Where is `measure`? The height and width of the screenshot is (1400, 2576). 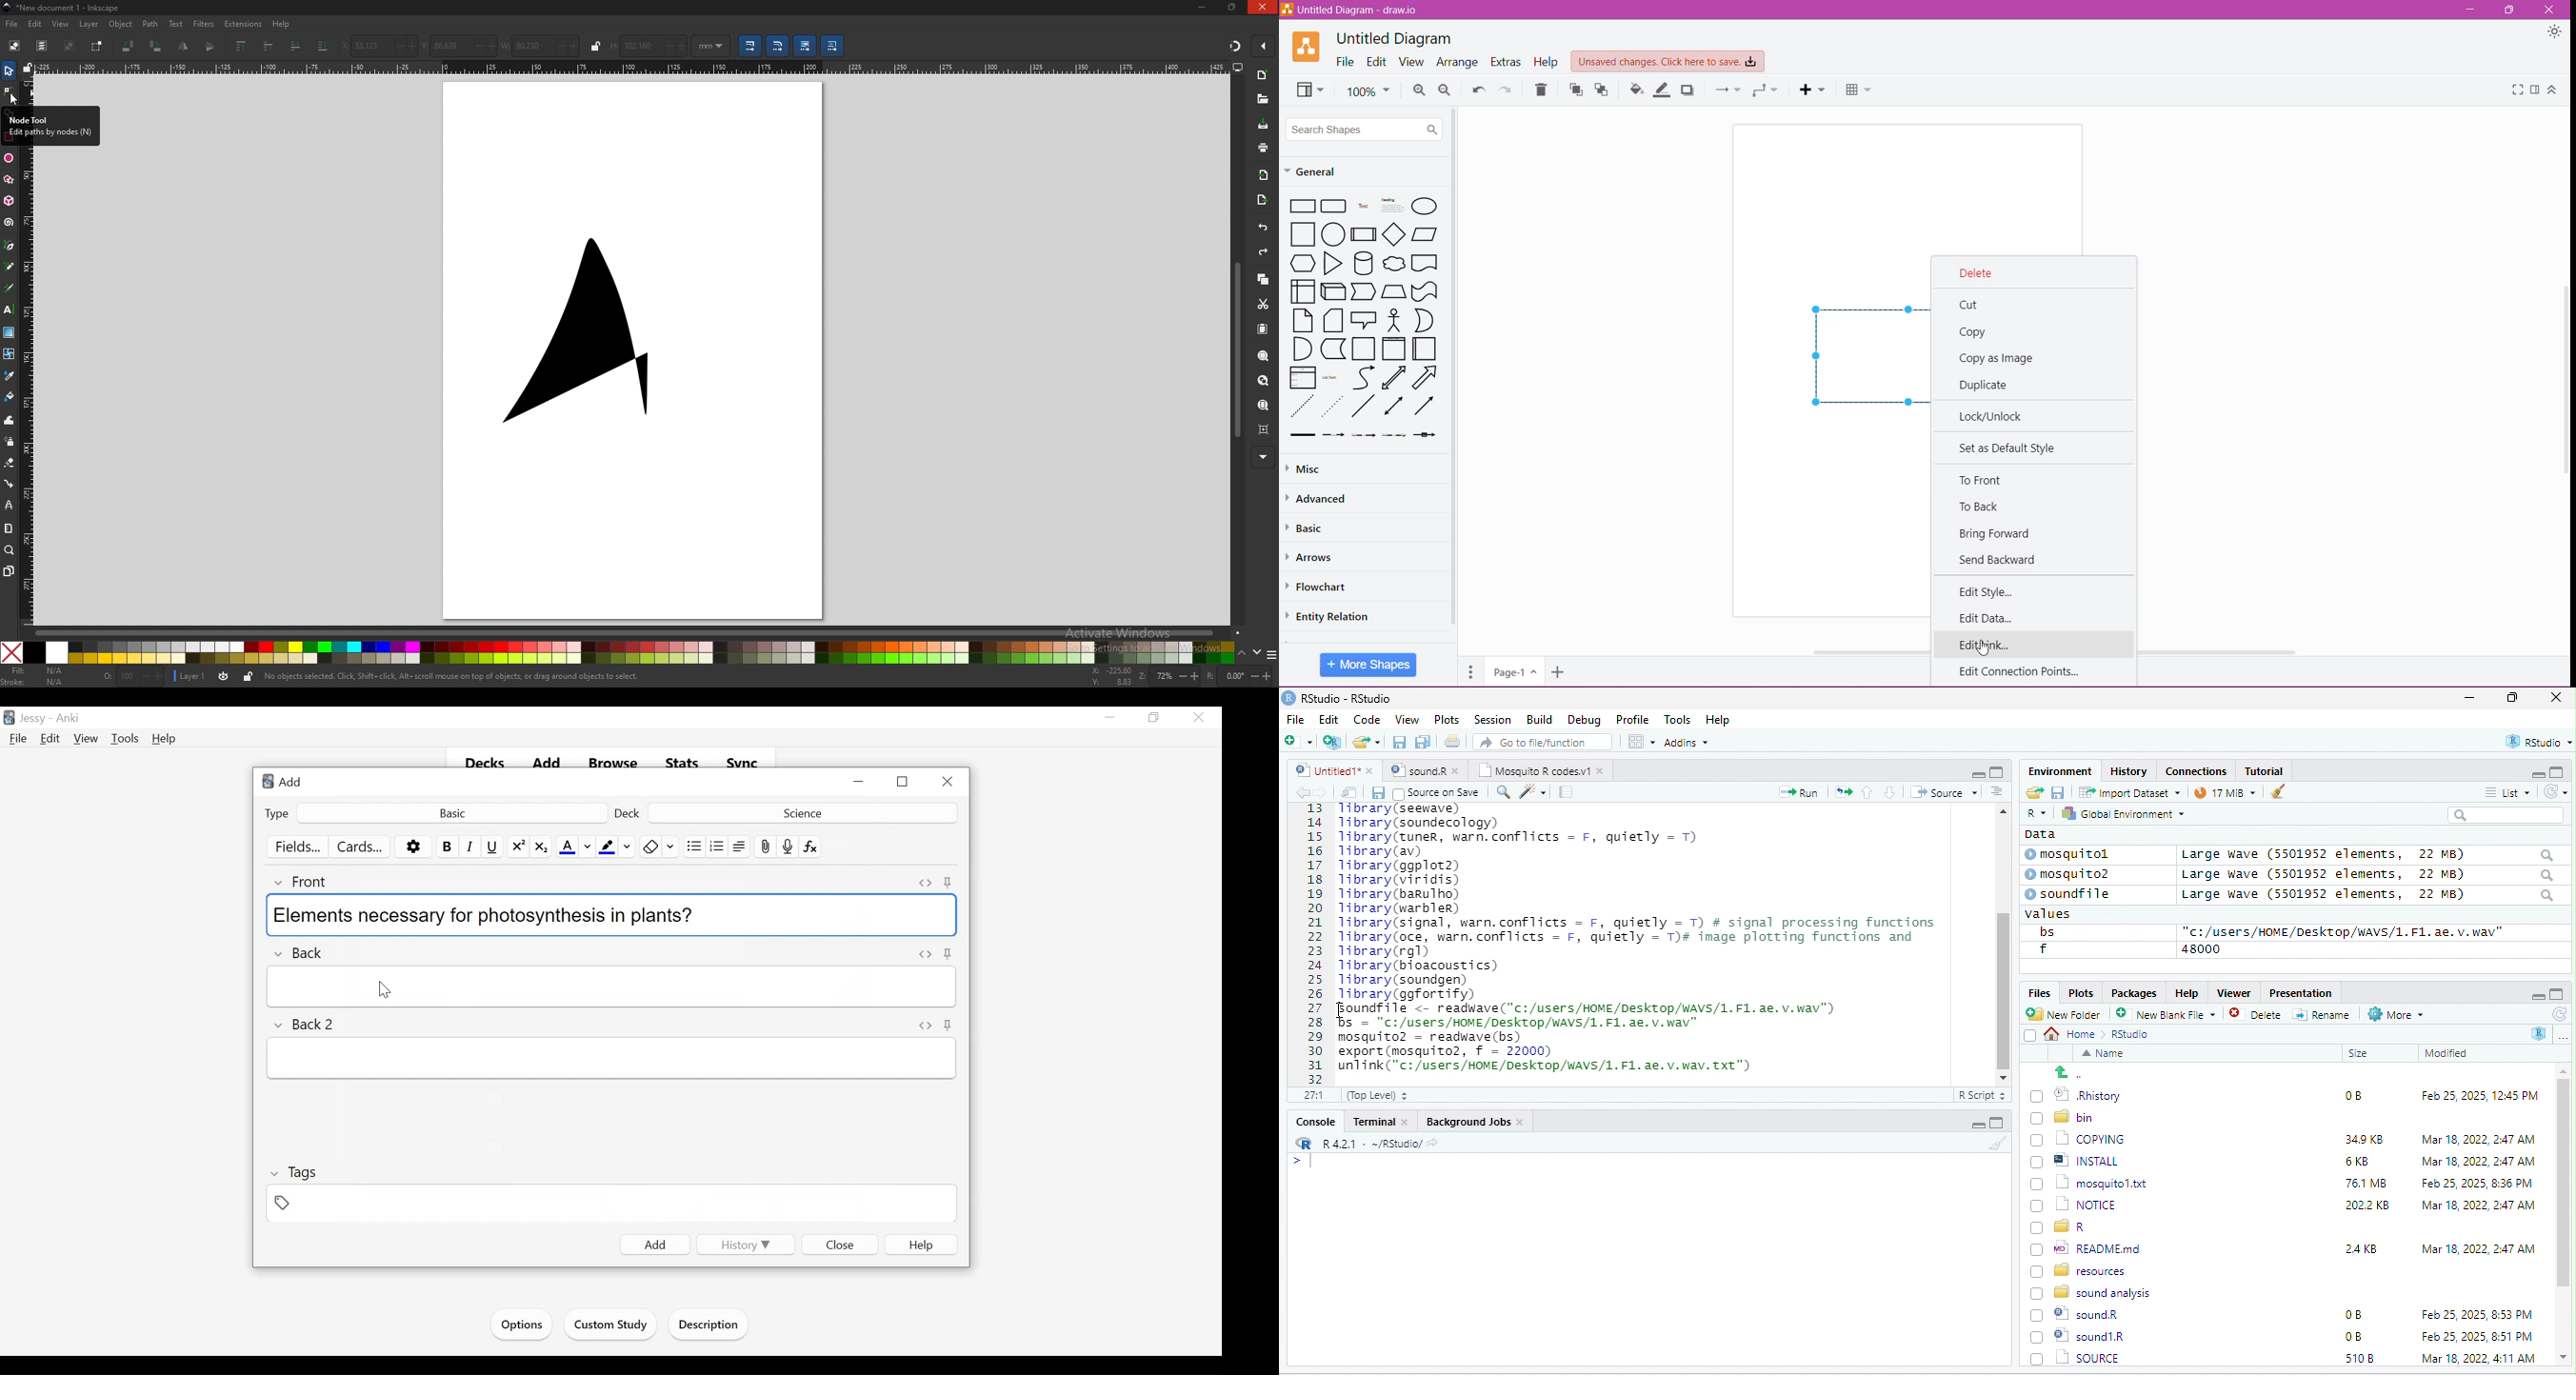
measure is located at coordinates (9, 528).